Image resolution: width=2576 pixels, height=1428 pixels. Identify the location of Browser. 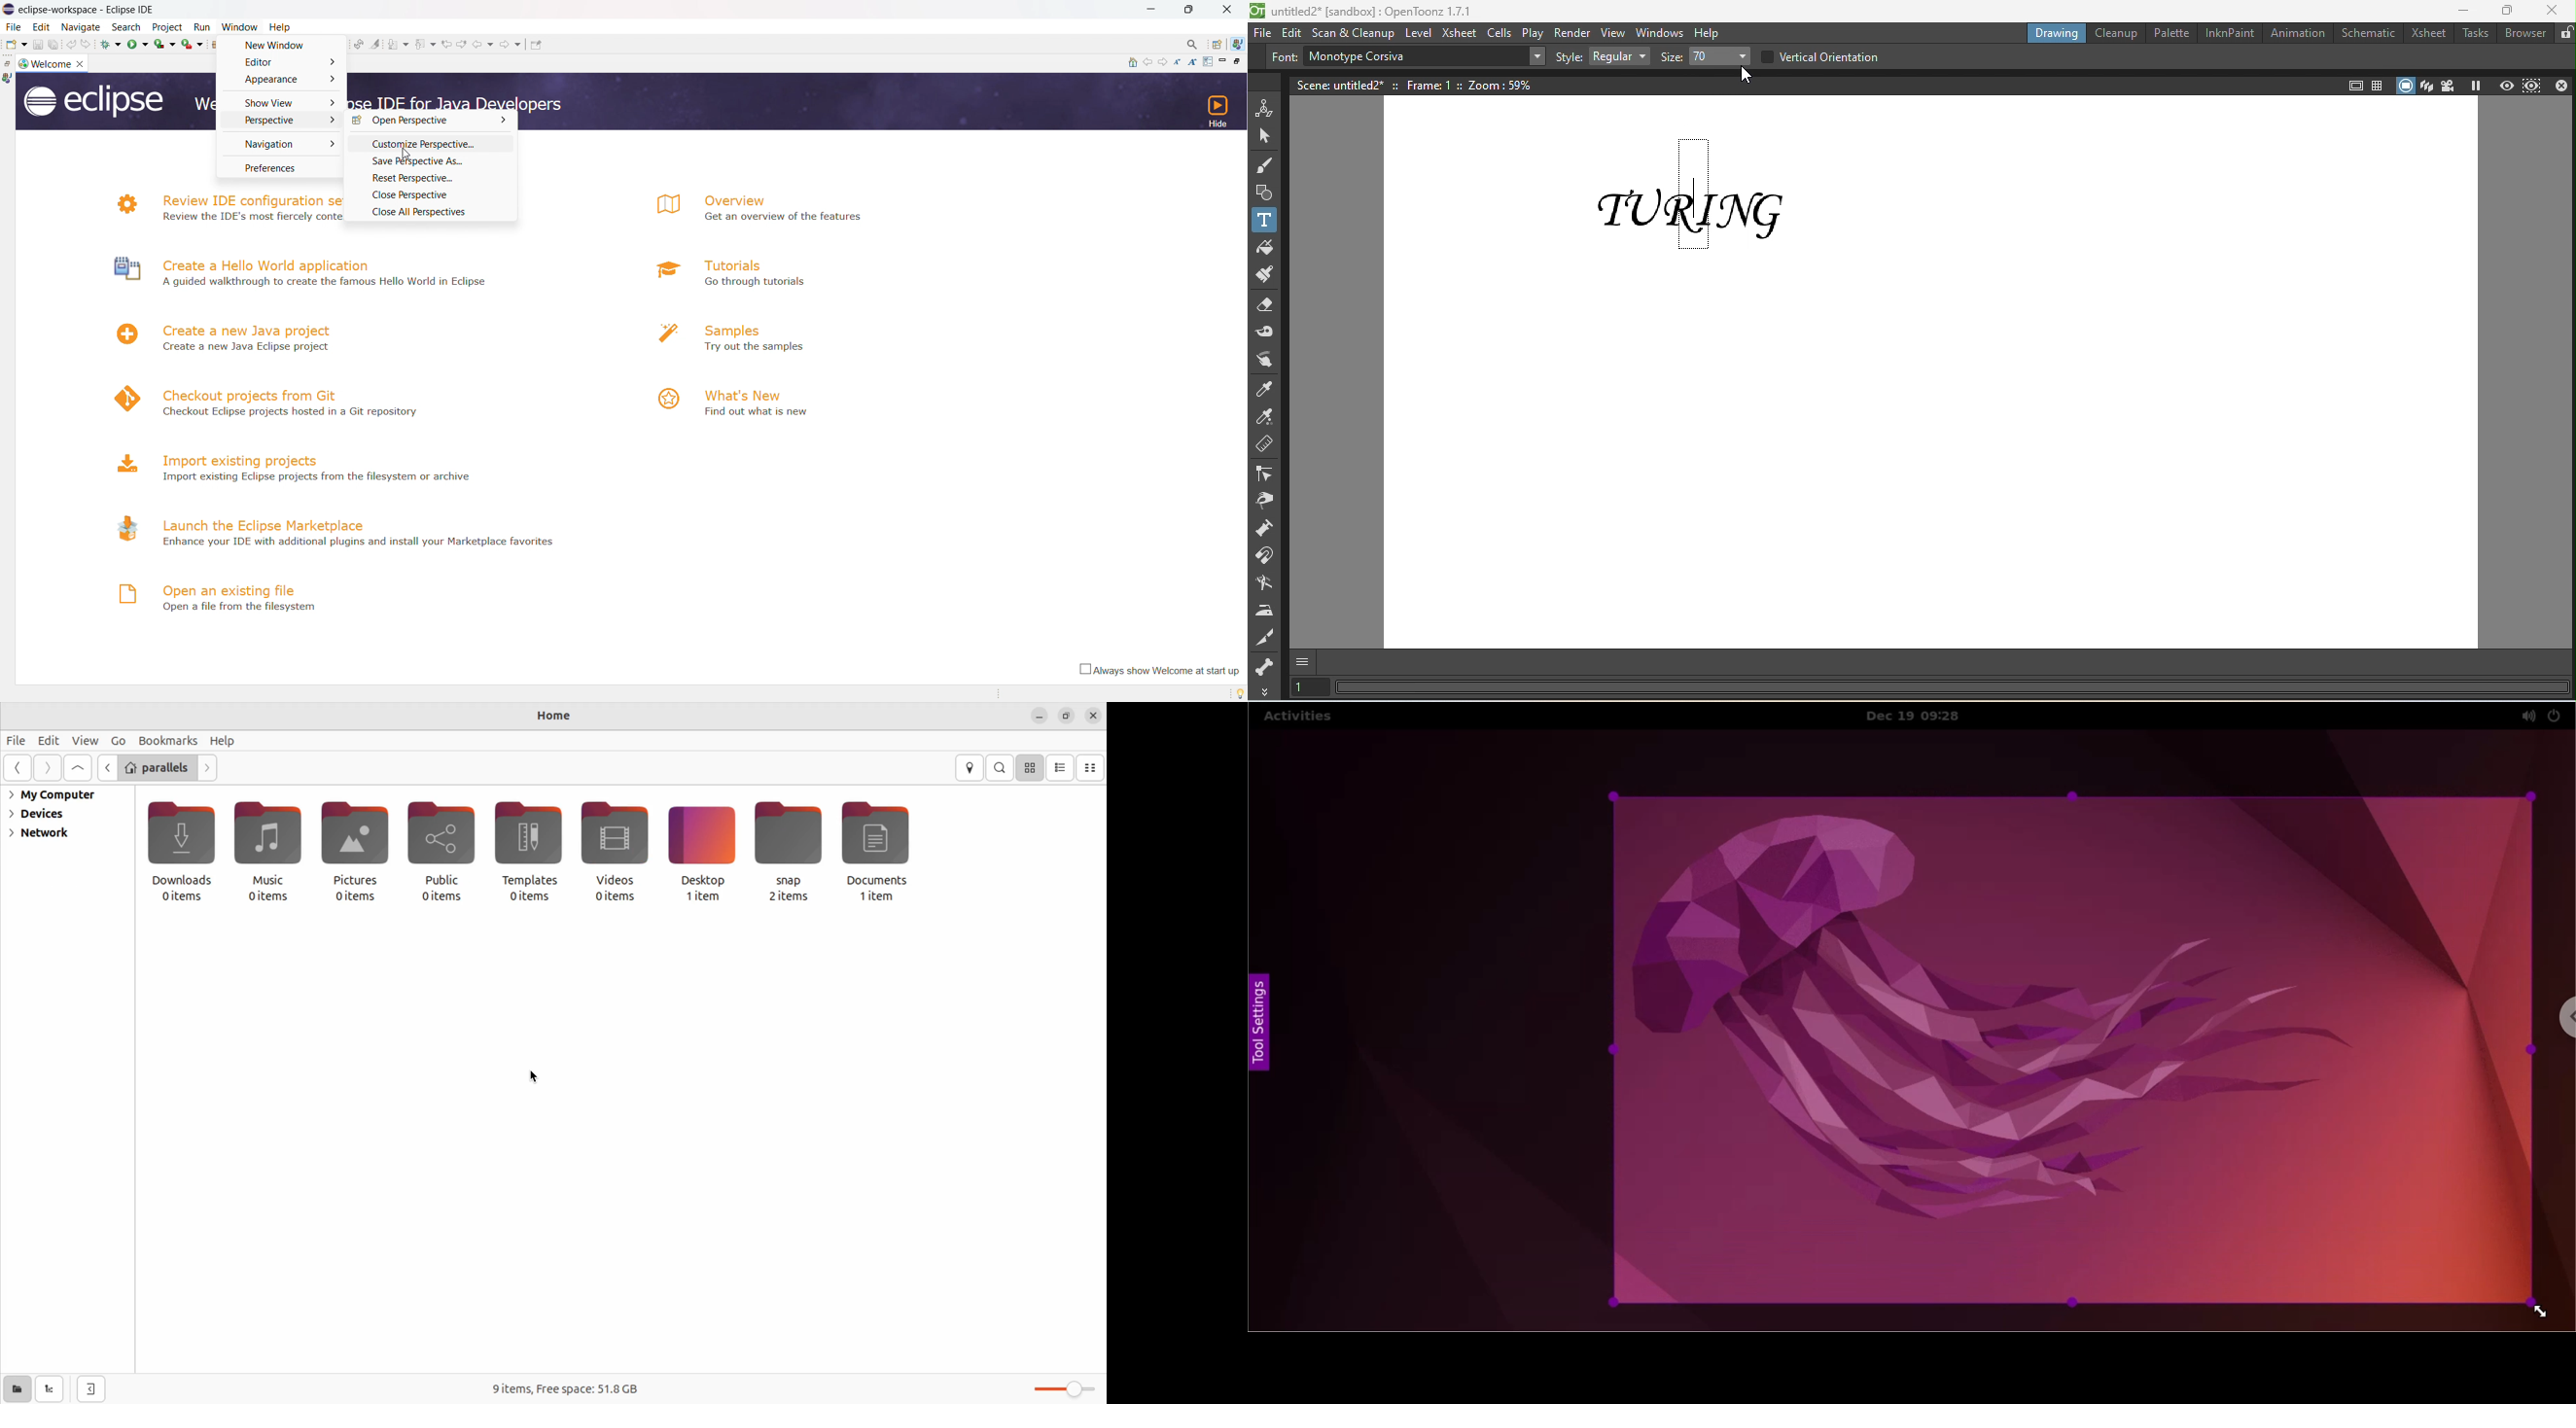
(2523, 34).